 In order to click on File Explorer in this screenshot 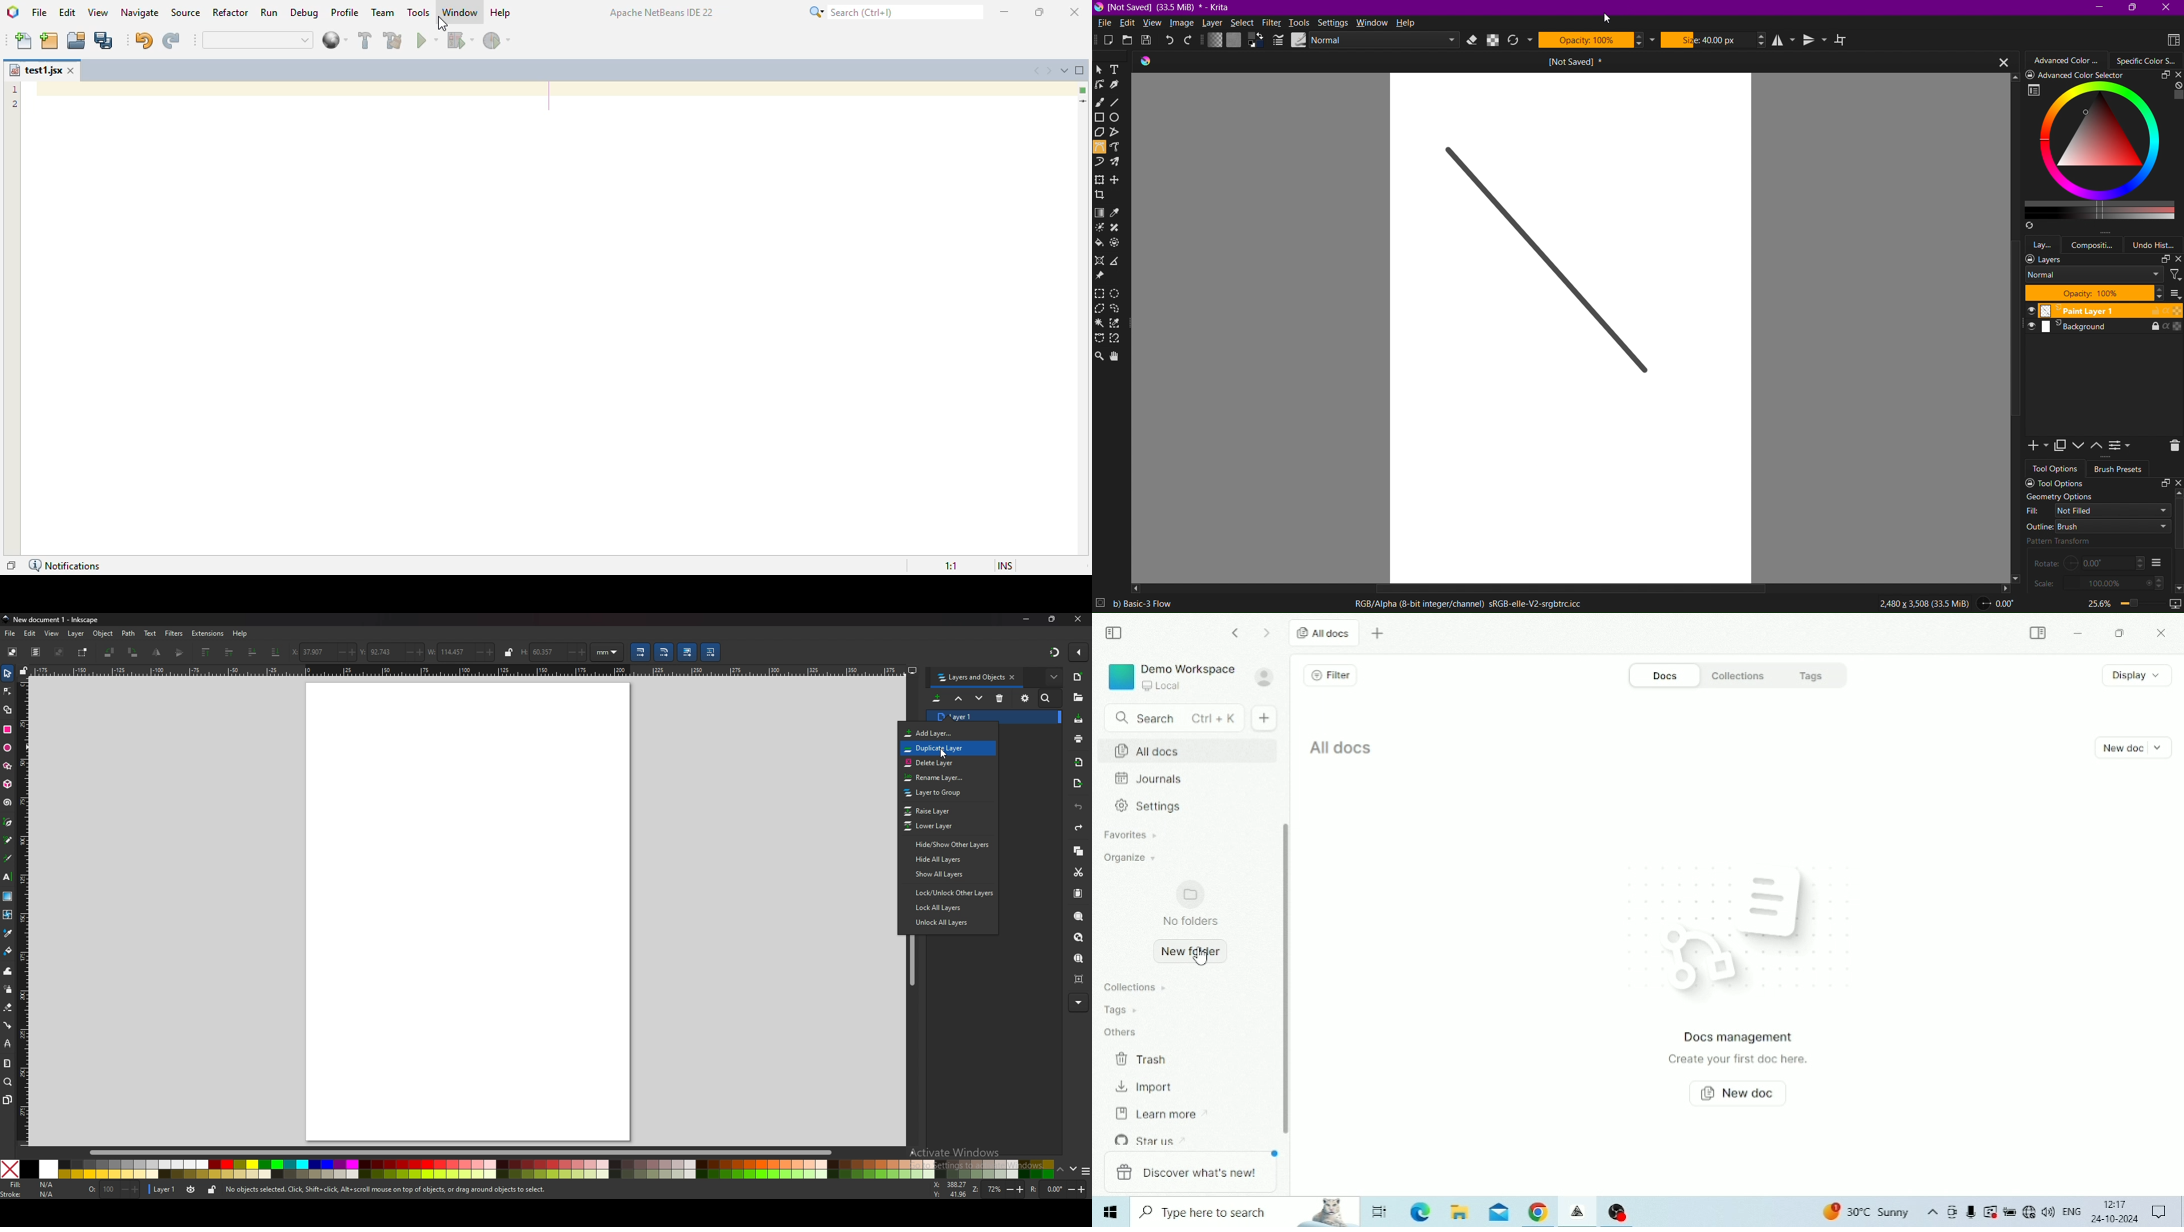, I will do `click(1460, 1212)`.